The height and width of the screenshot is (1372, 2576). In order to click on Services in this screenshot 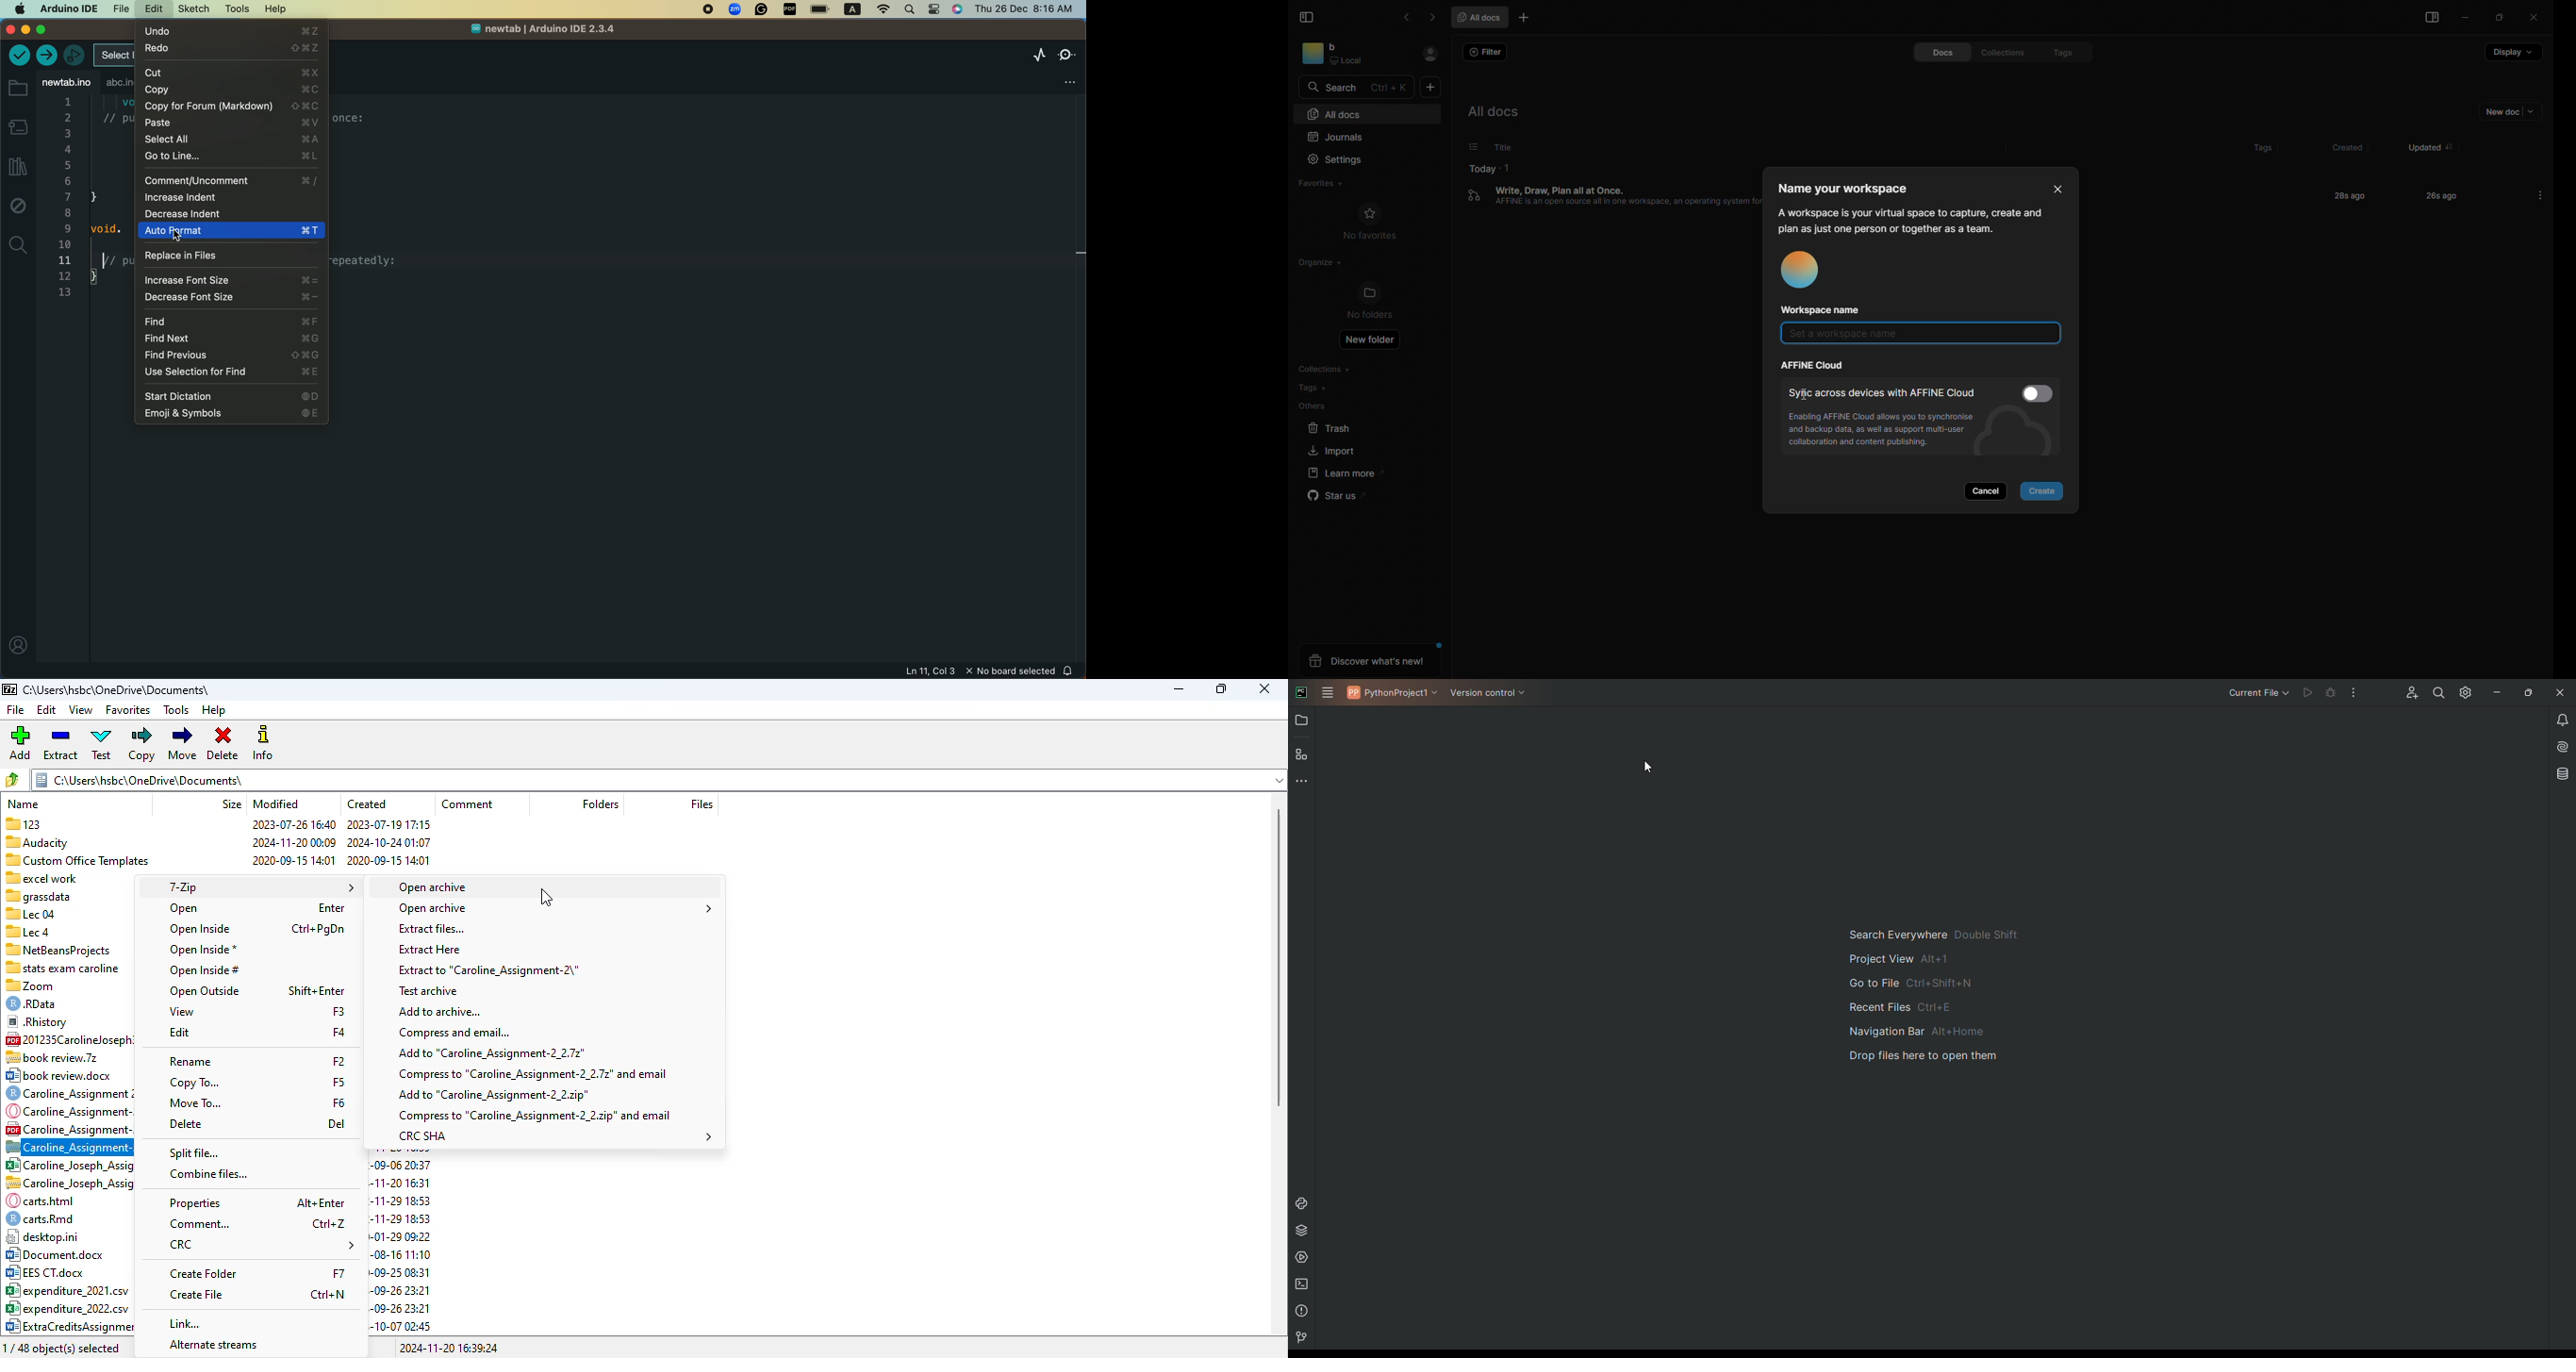, I will do `click(1304, 1261)`.